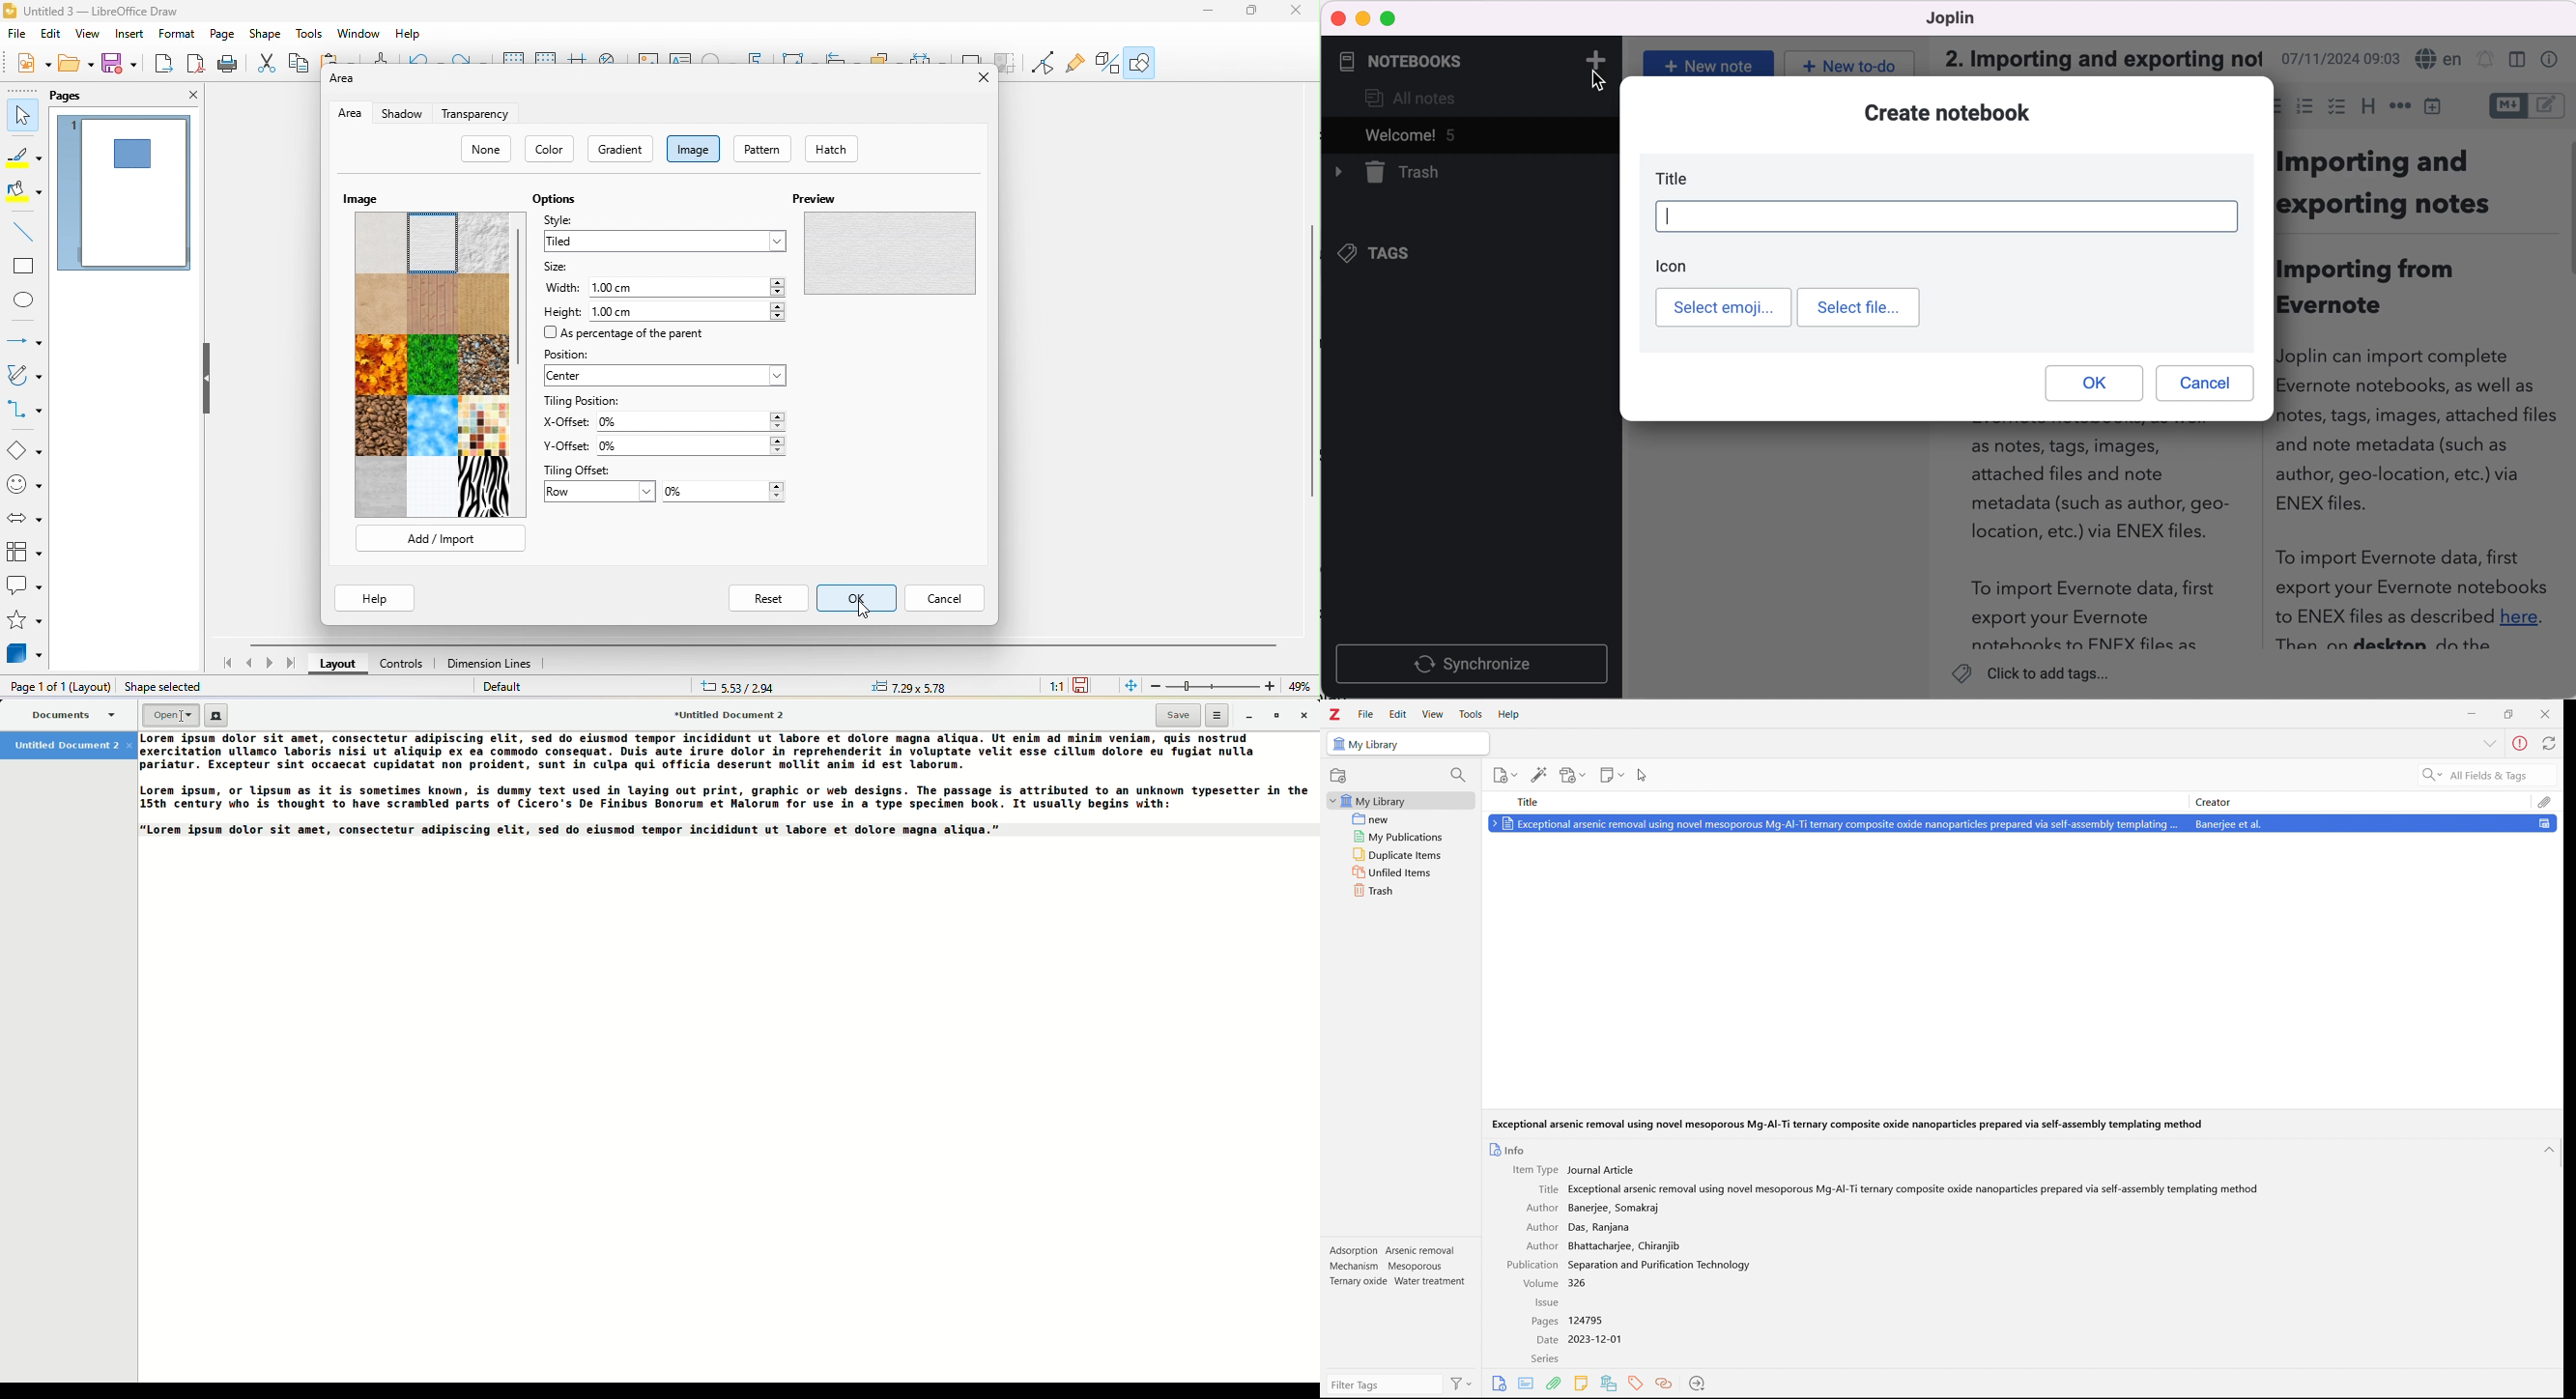 The image size is (2576, 1400). I want to click on view, so click(92, 36).